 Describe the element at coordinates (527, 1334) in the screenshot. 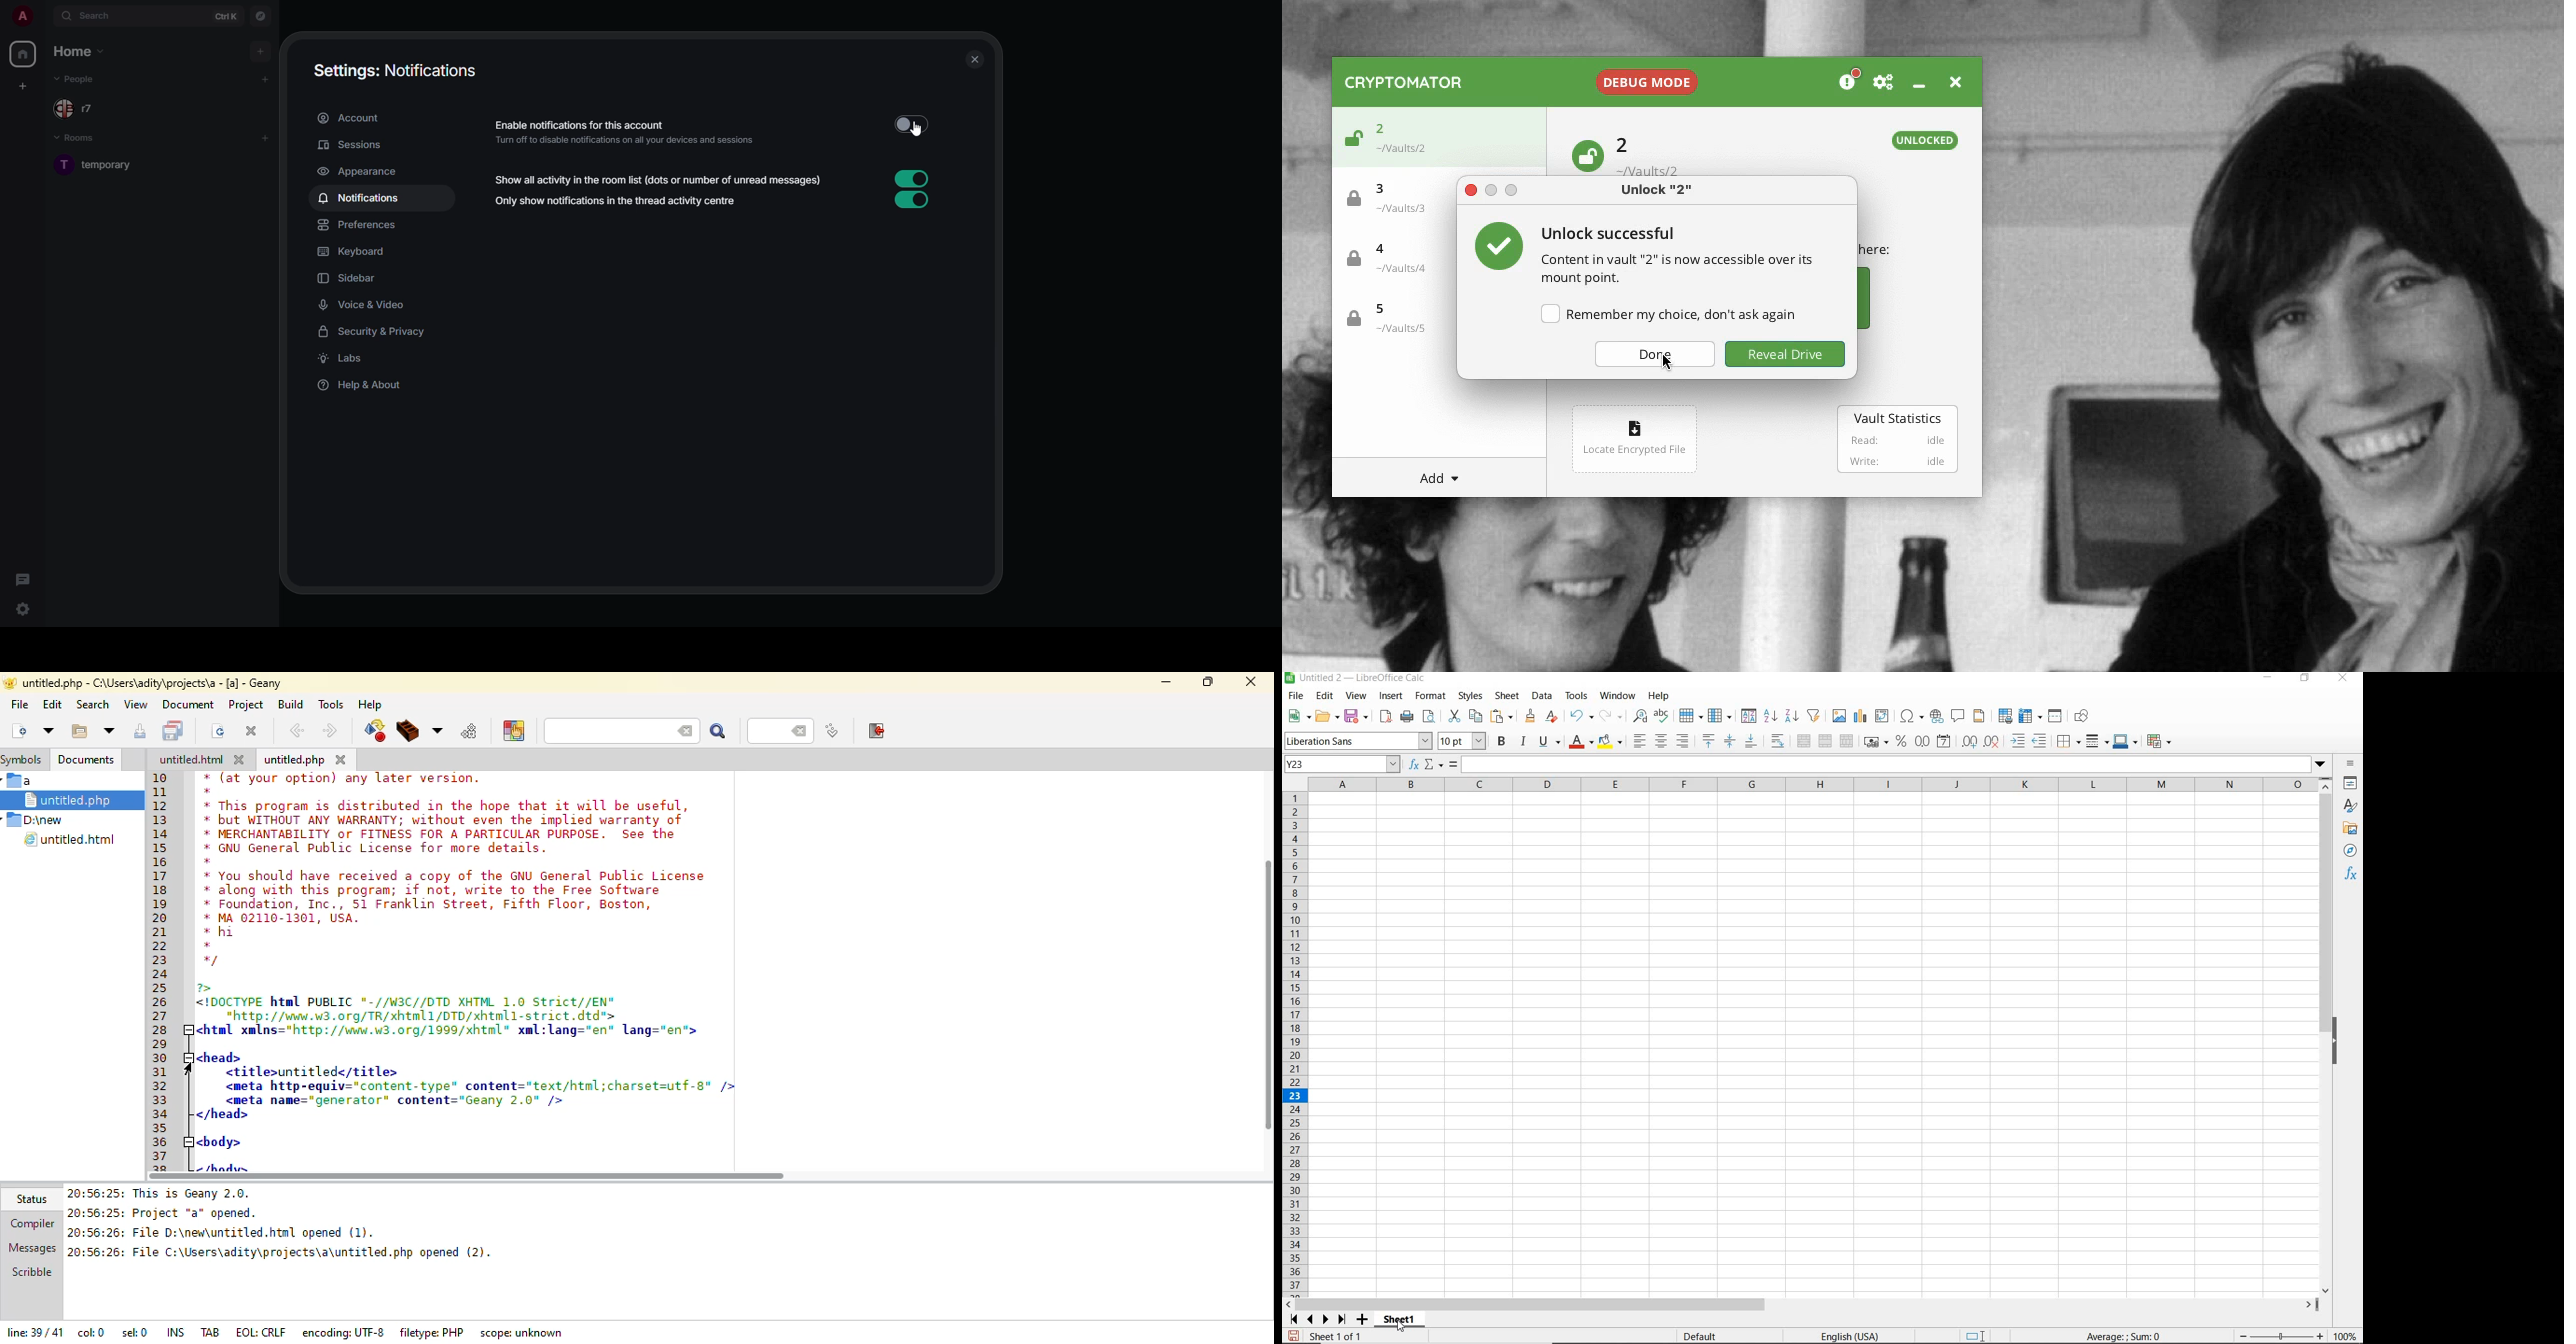

I see `scope: unknown` at that location.